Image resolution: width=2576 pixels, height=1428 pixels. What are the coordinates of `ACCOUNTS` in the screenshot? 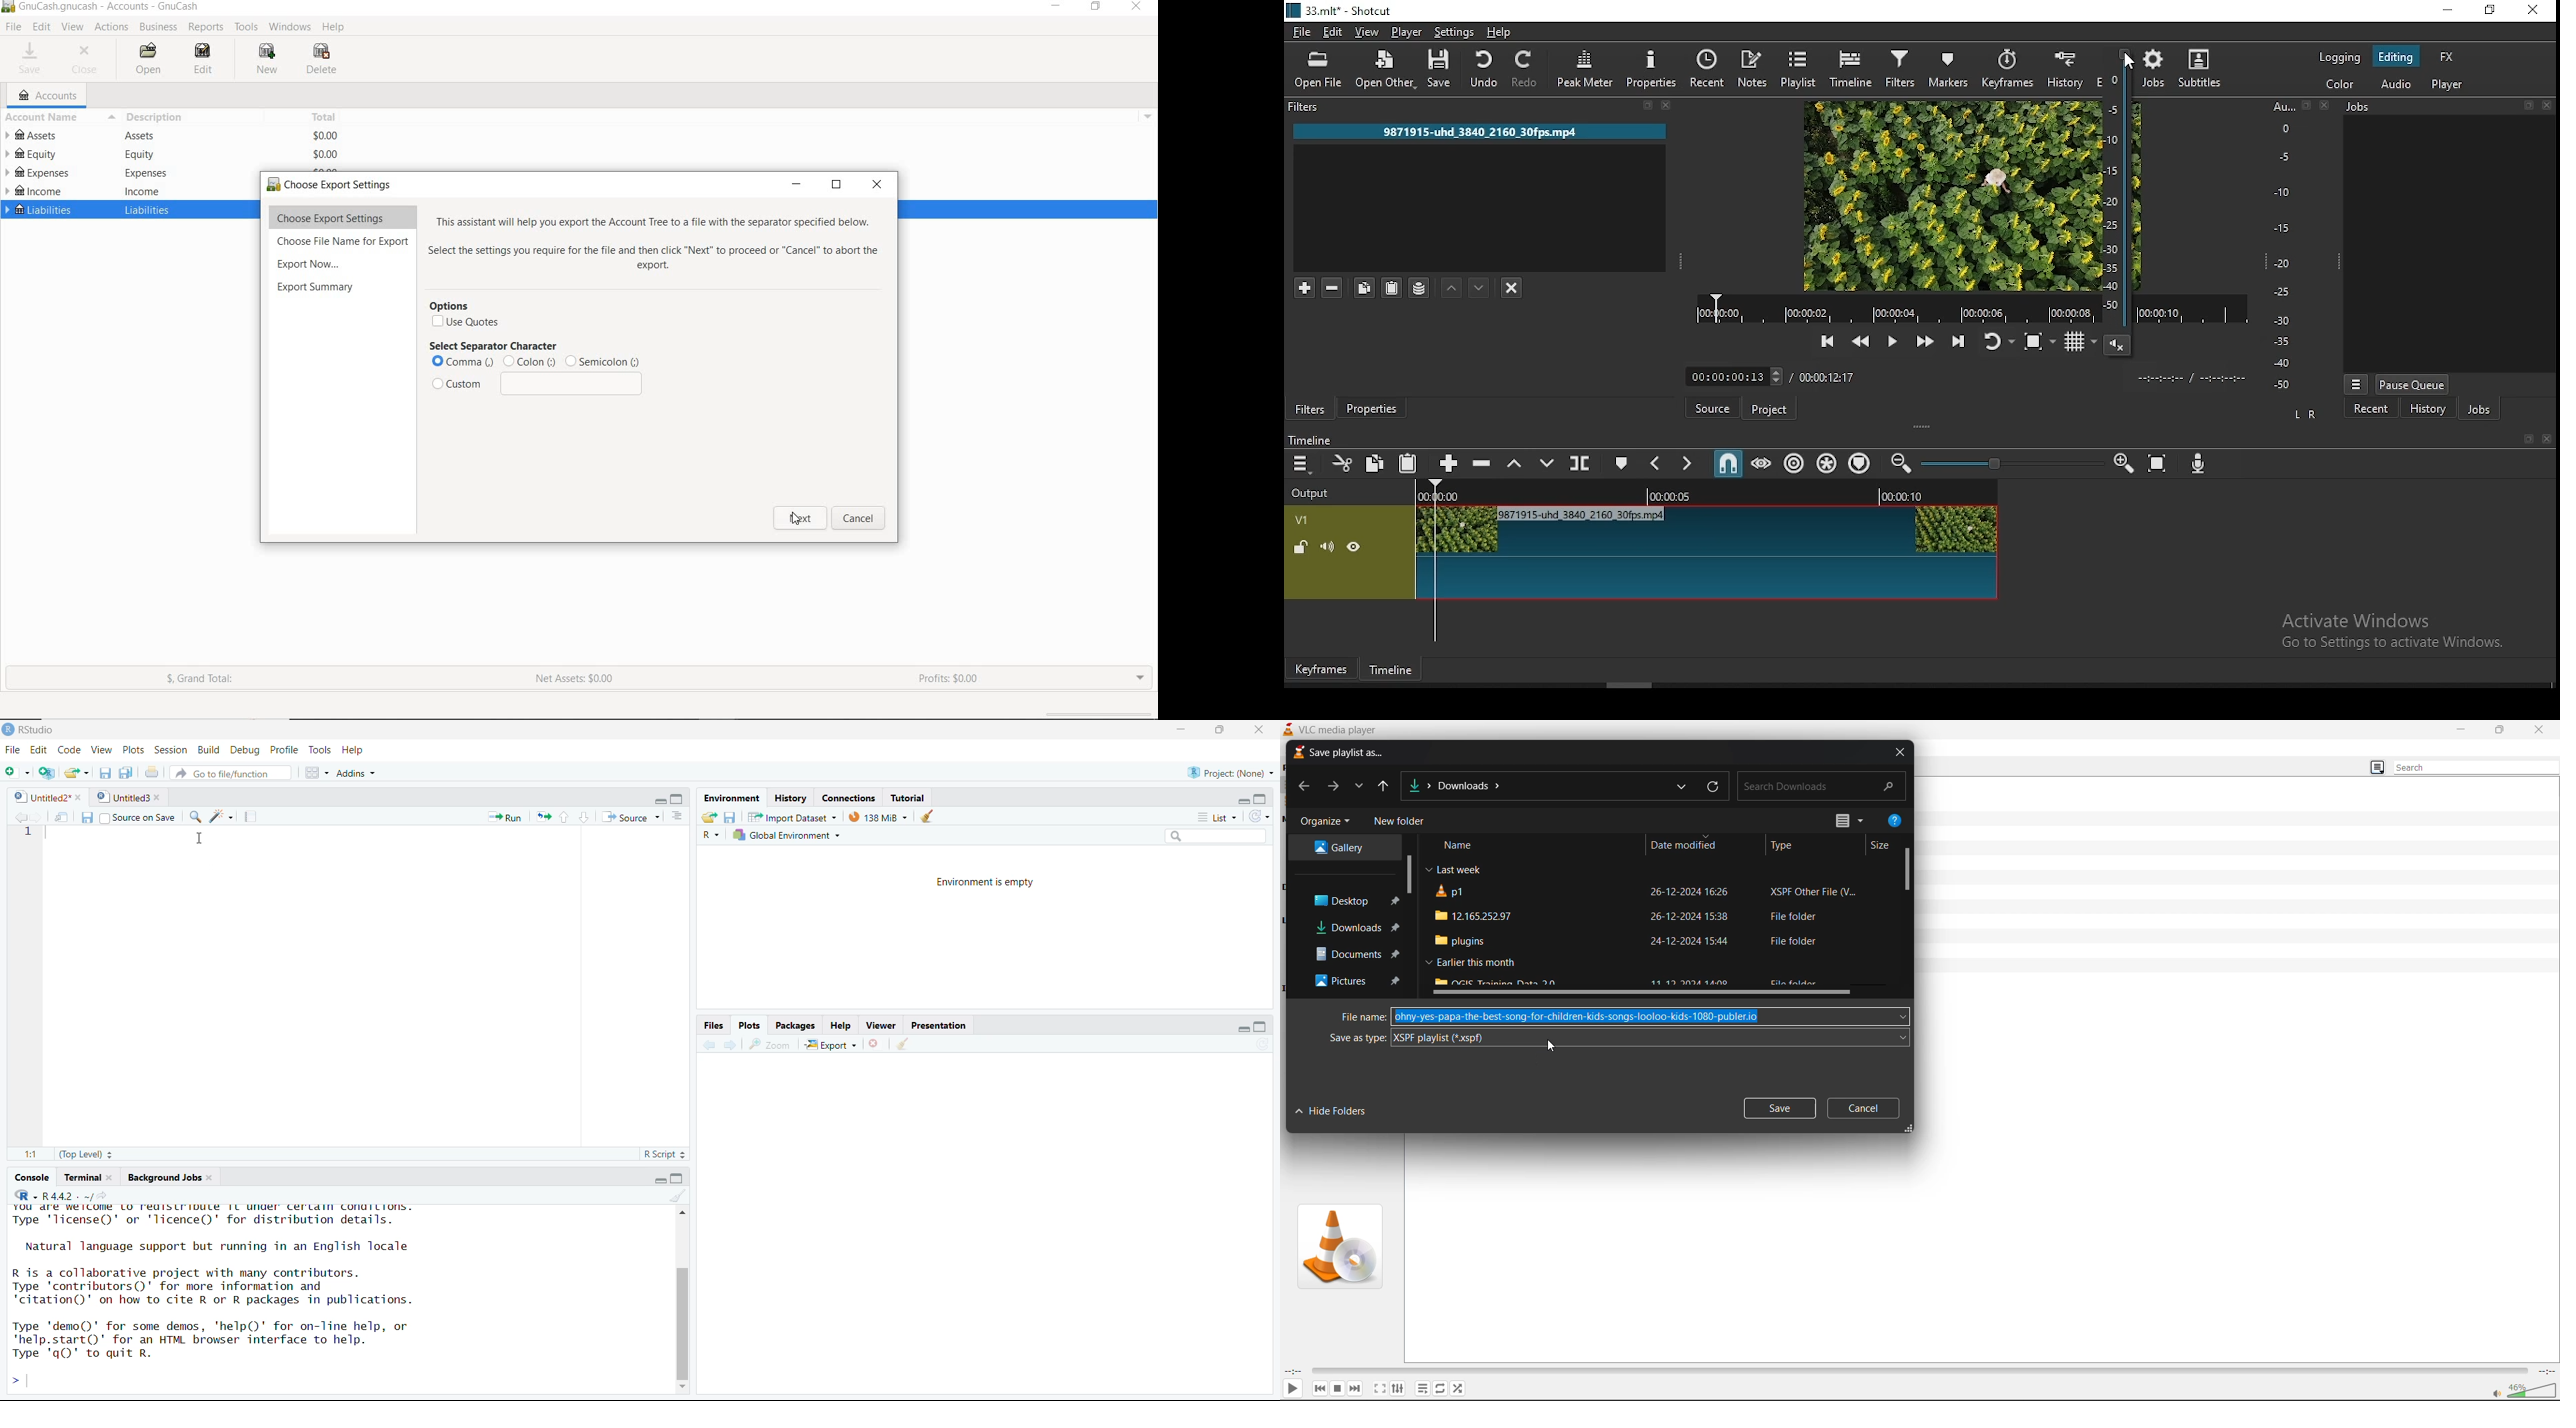 It's located at (46, 95).